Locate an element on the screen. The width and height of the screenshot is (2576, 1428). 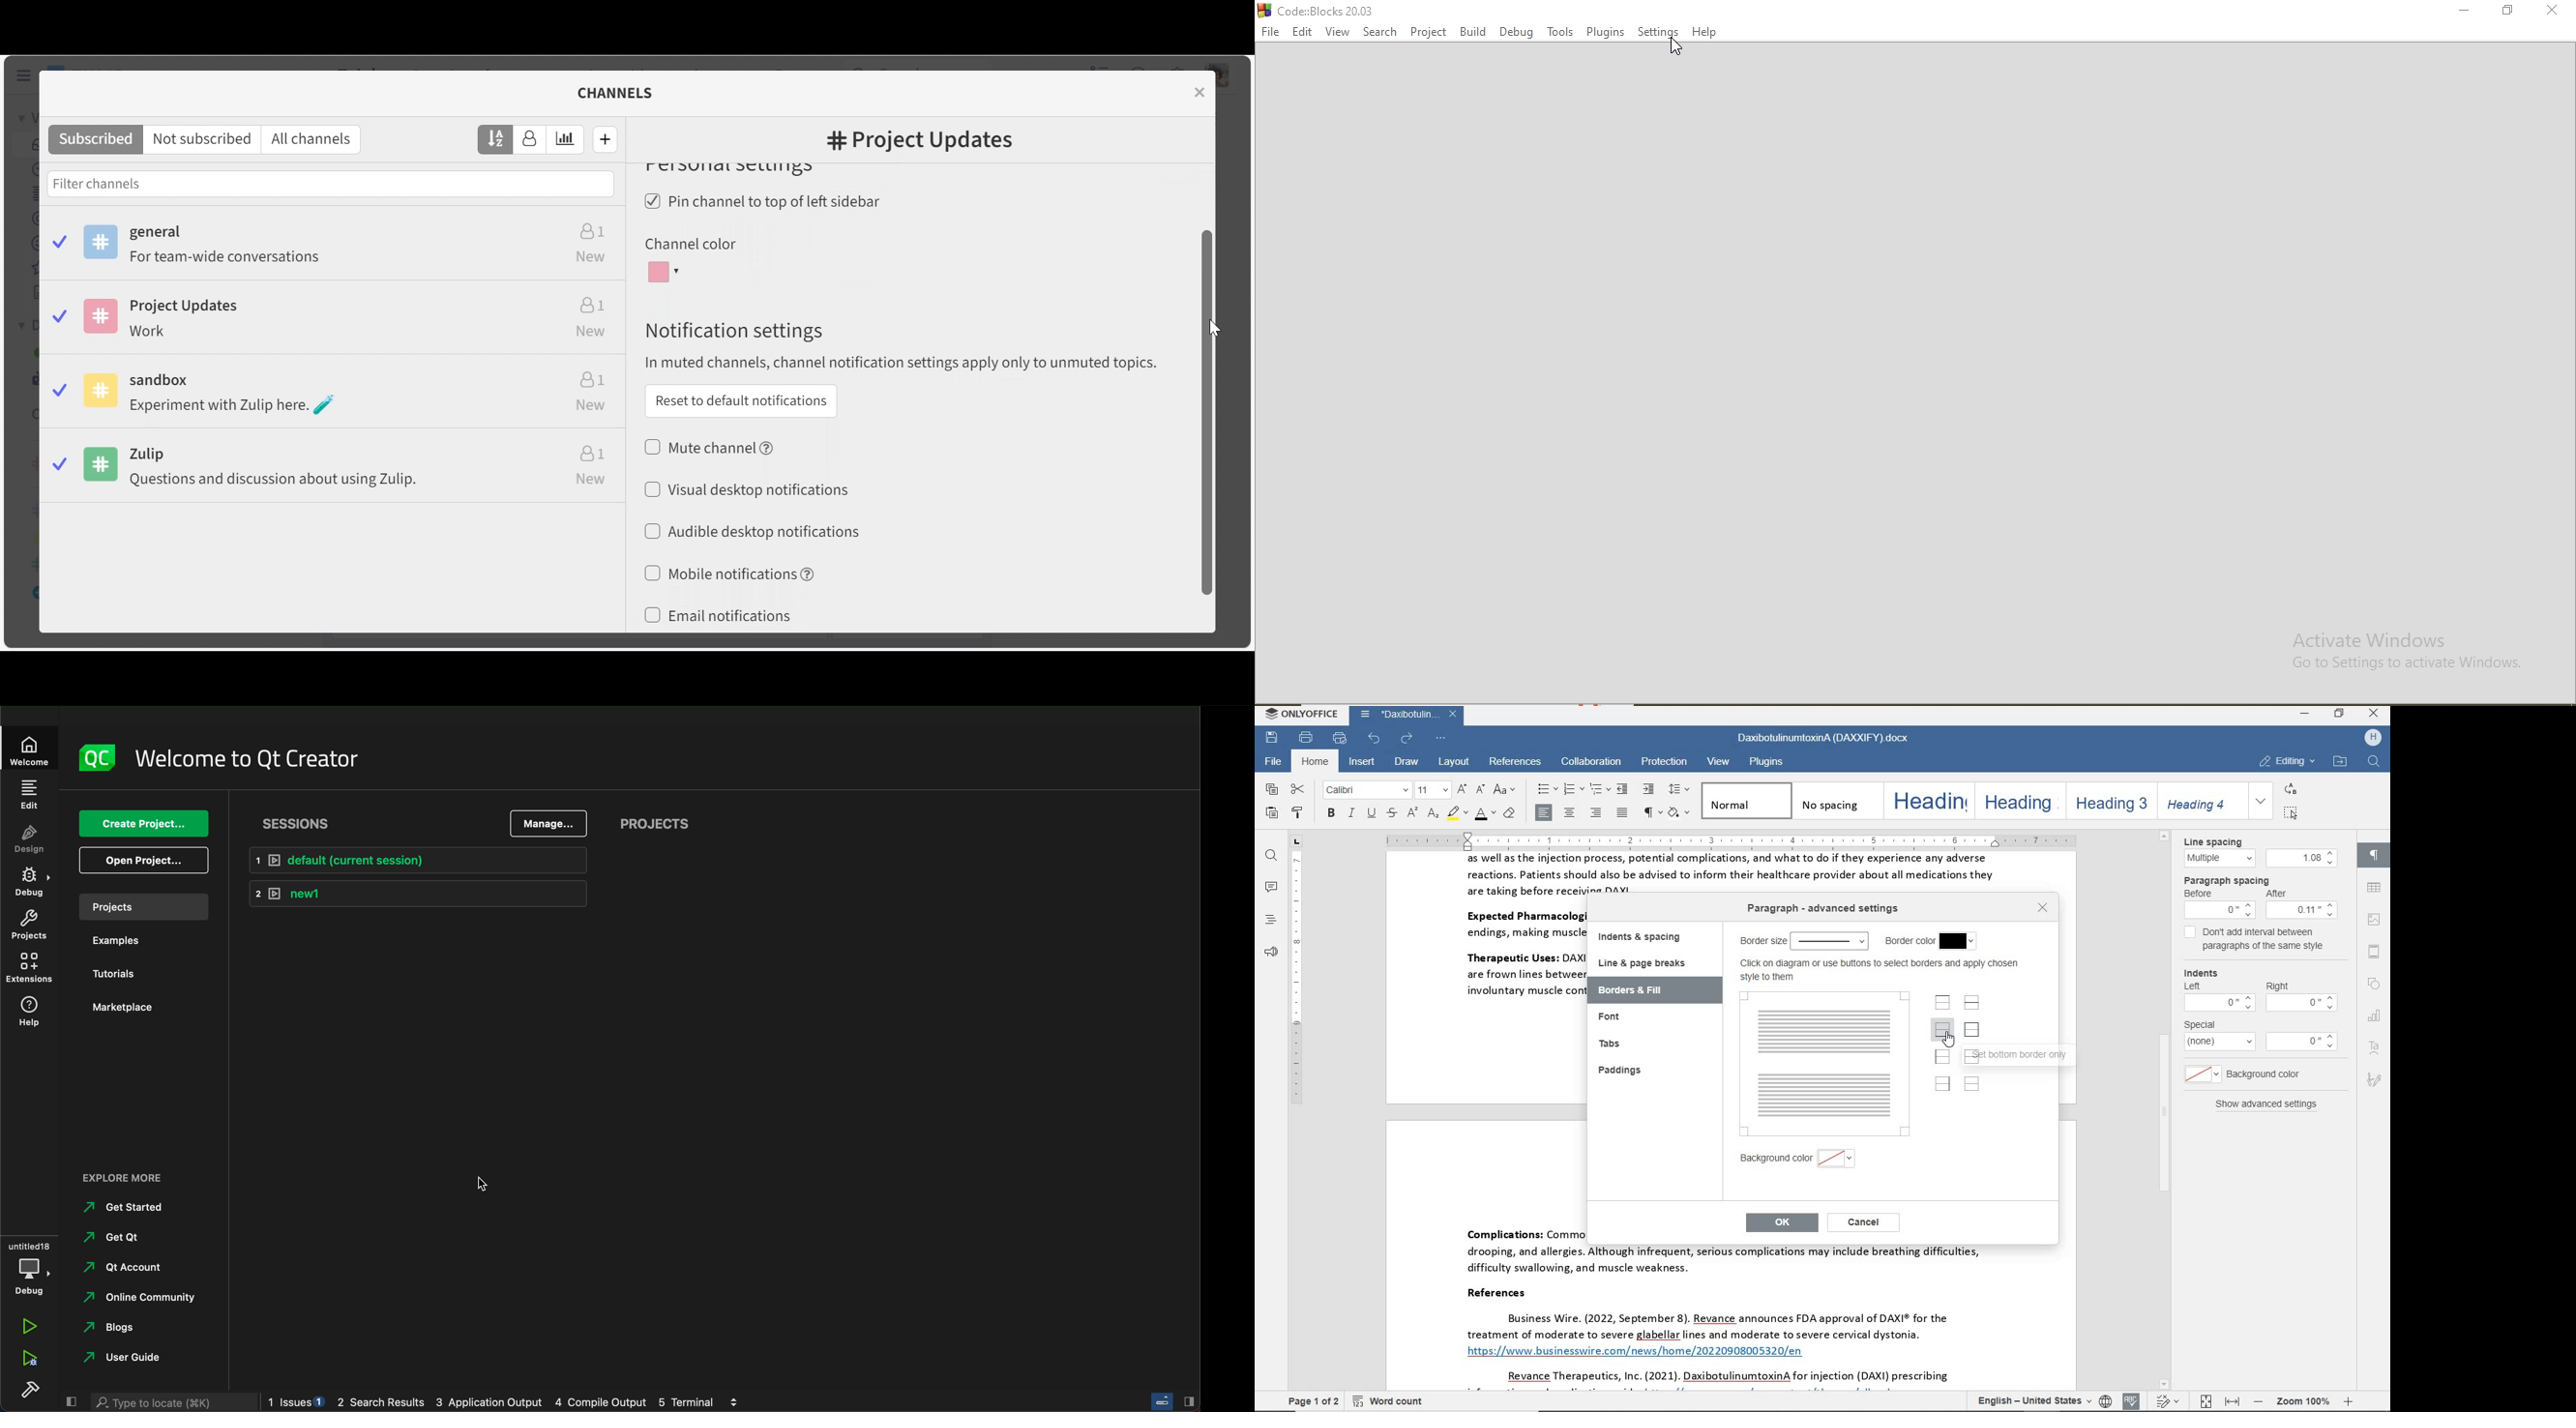
run debug is located at coordinates (27, 1359).